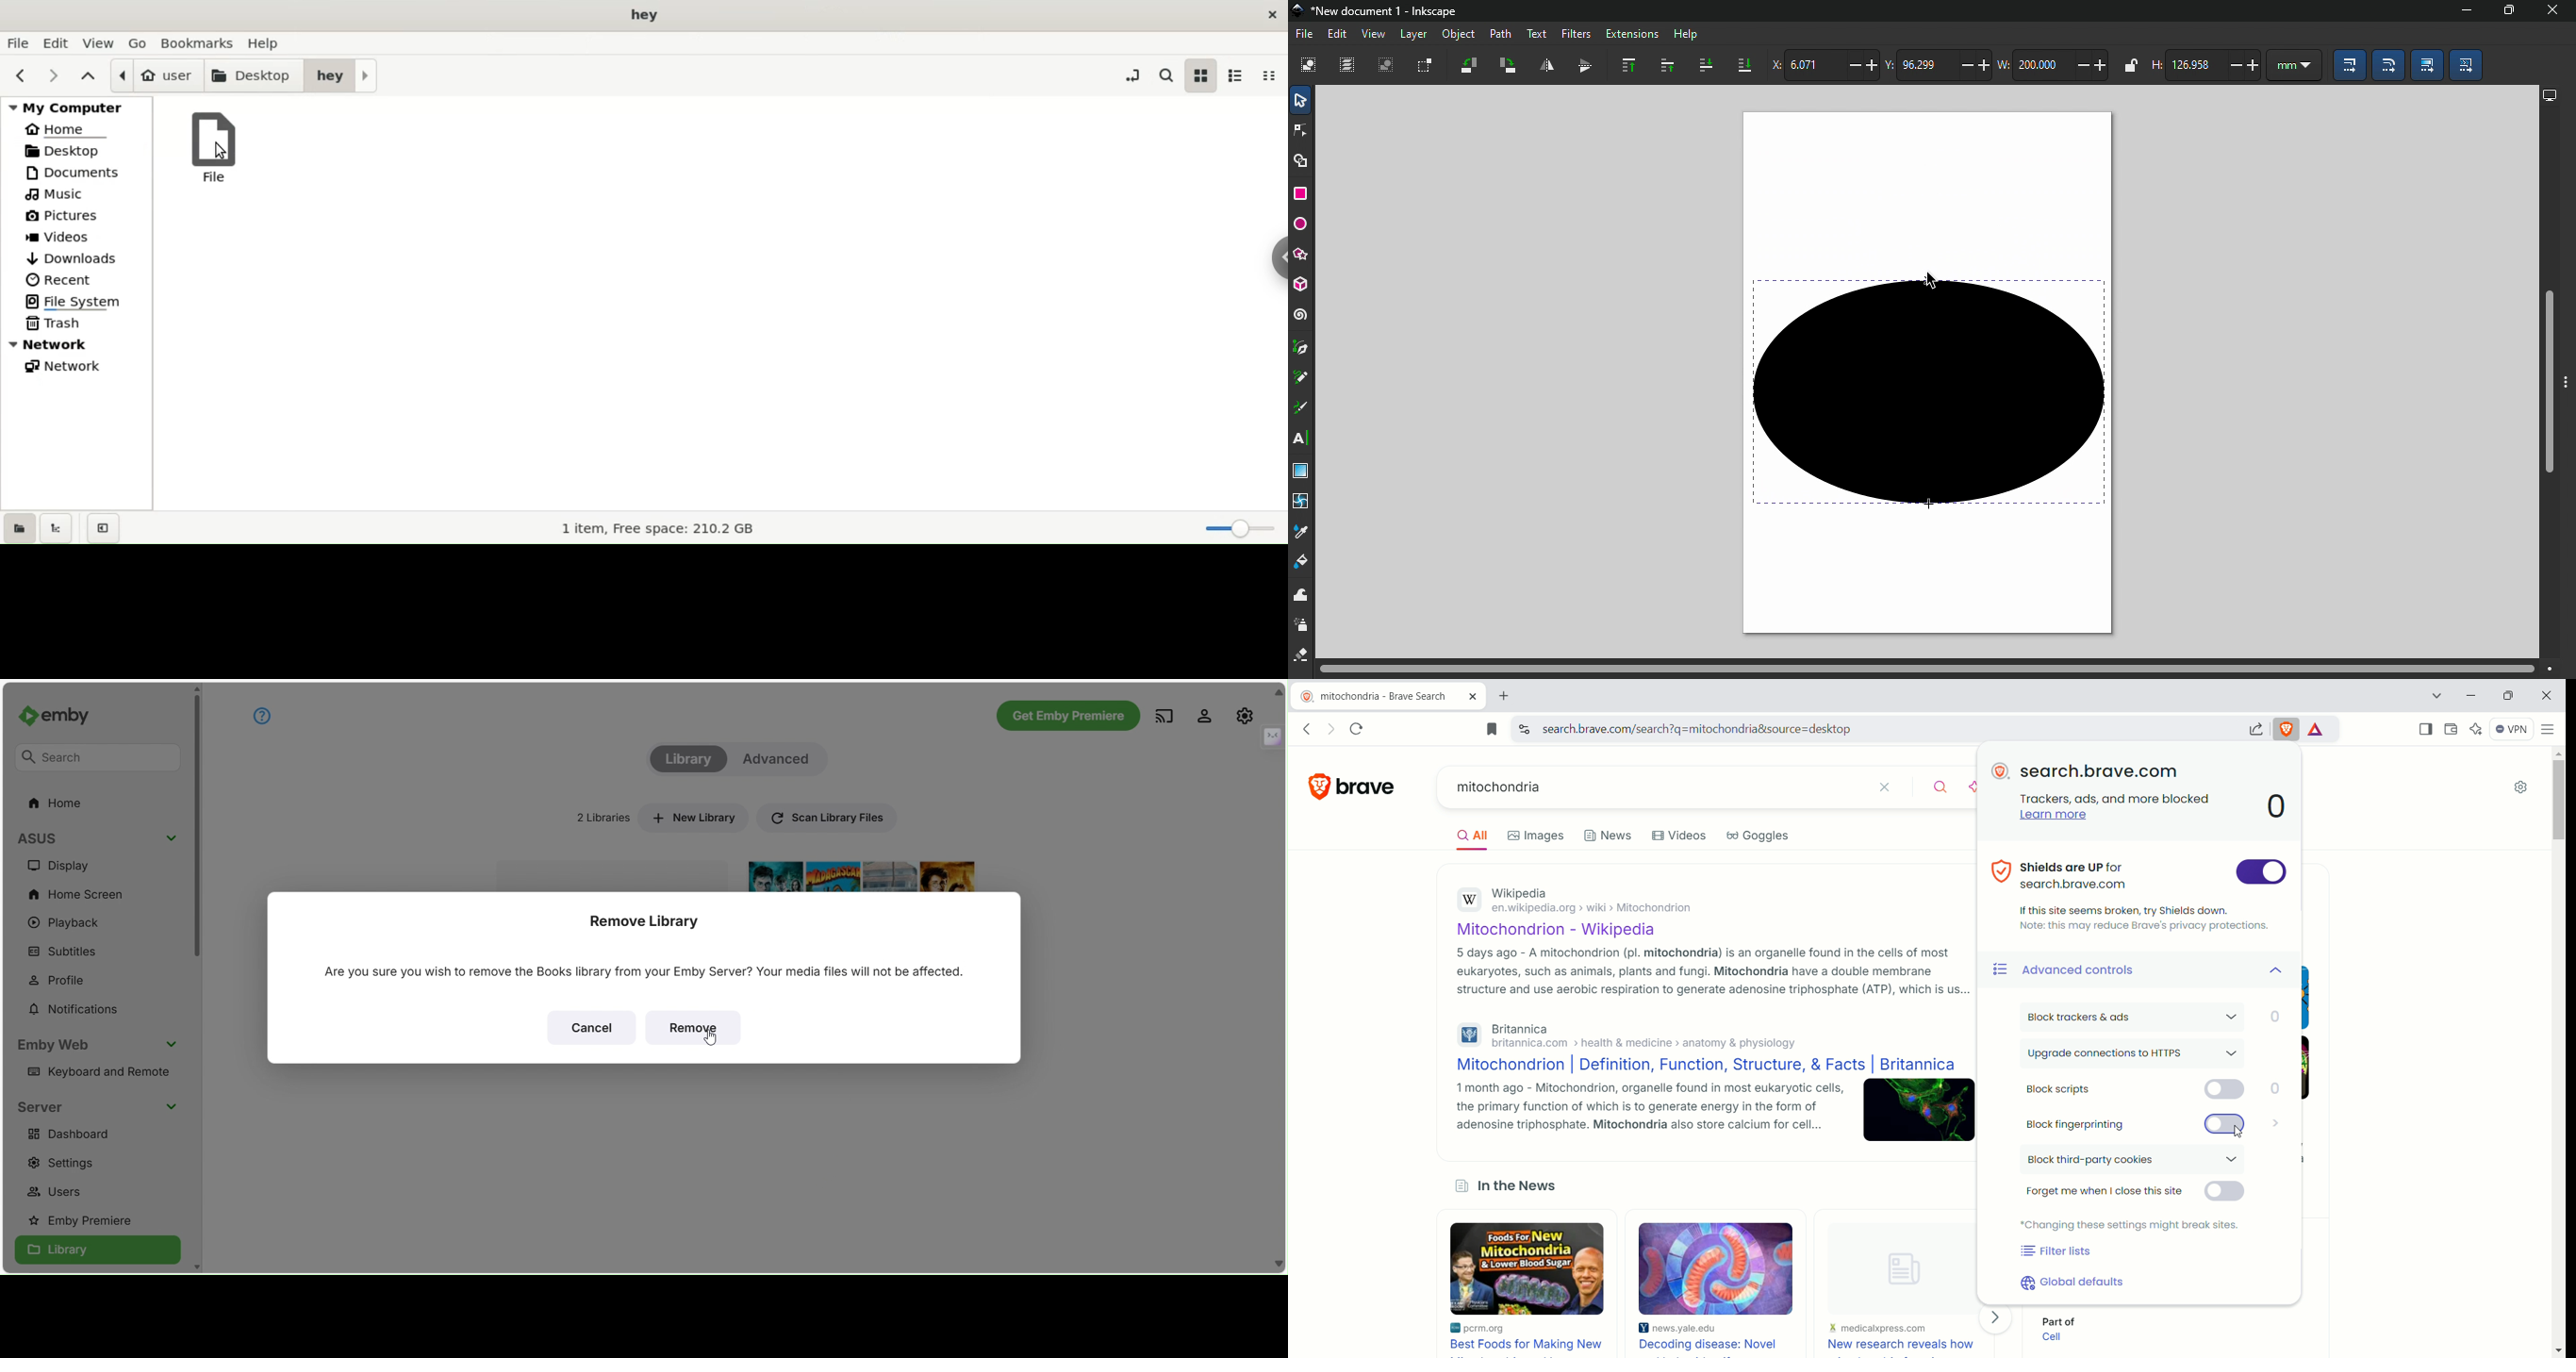 This screenshot has width=2576, height=1372. What do you see at coordinates (1935, 374) in the screenshot?
I see `Canva` at bounding box center [1935, 374].